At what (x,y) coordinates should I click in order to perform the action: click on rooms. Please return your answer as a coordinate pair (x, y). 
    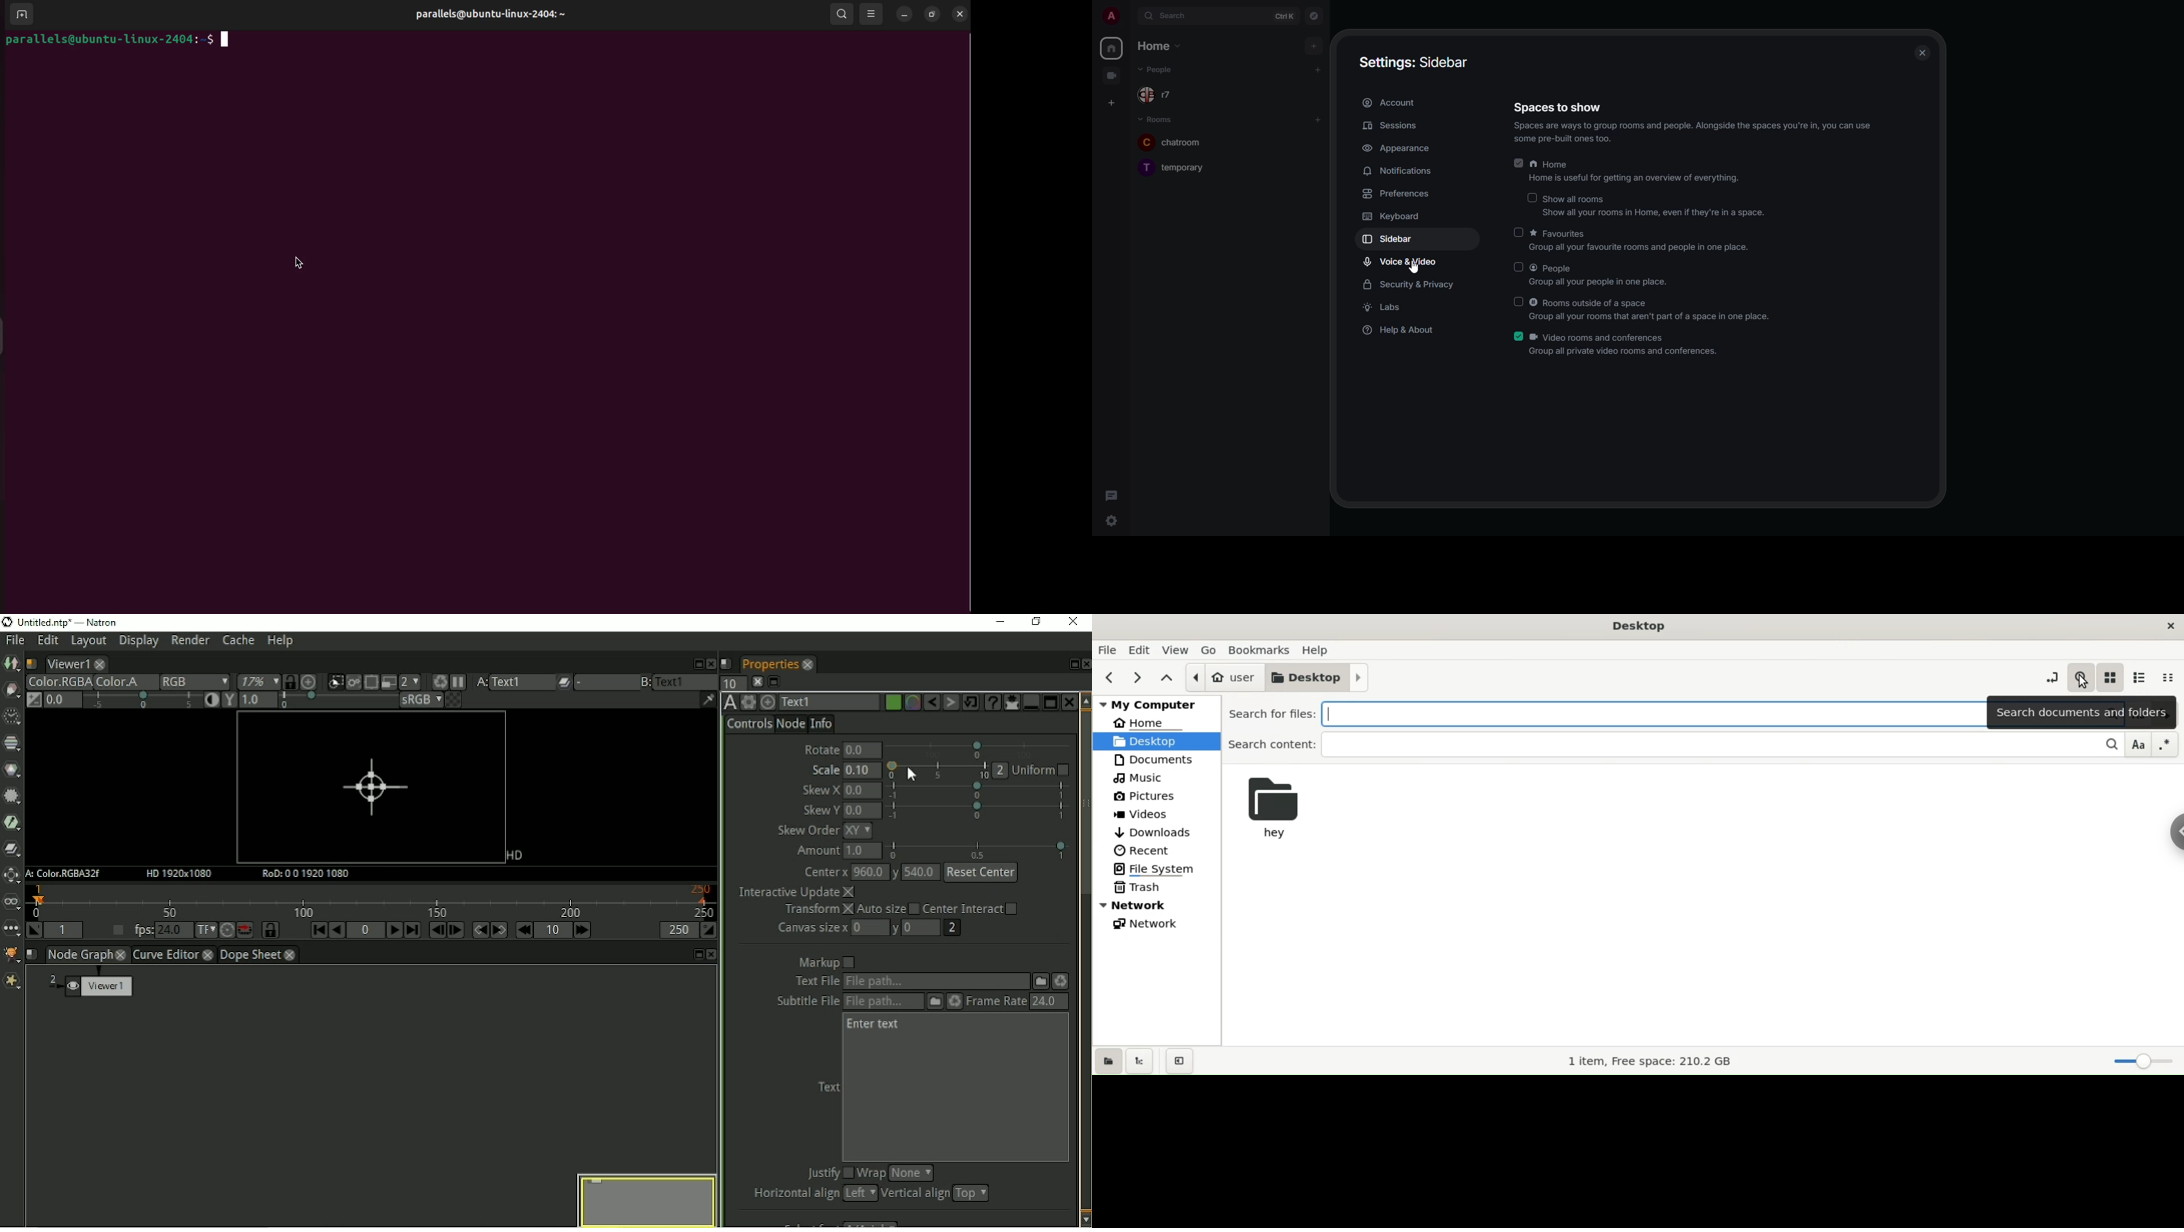
    Looking at the image, I should click on (1157, 118).